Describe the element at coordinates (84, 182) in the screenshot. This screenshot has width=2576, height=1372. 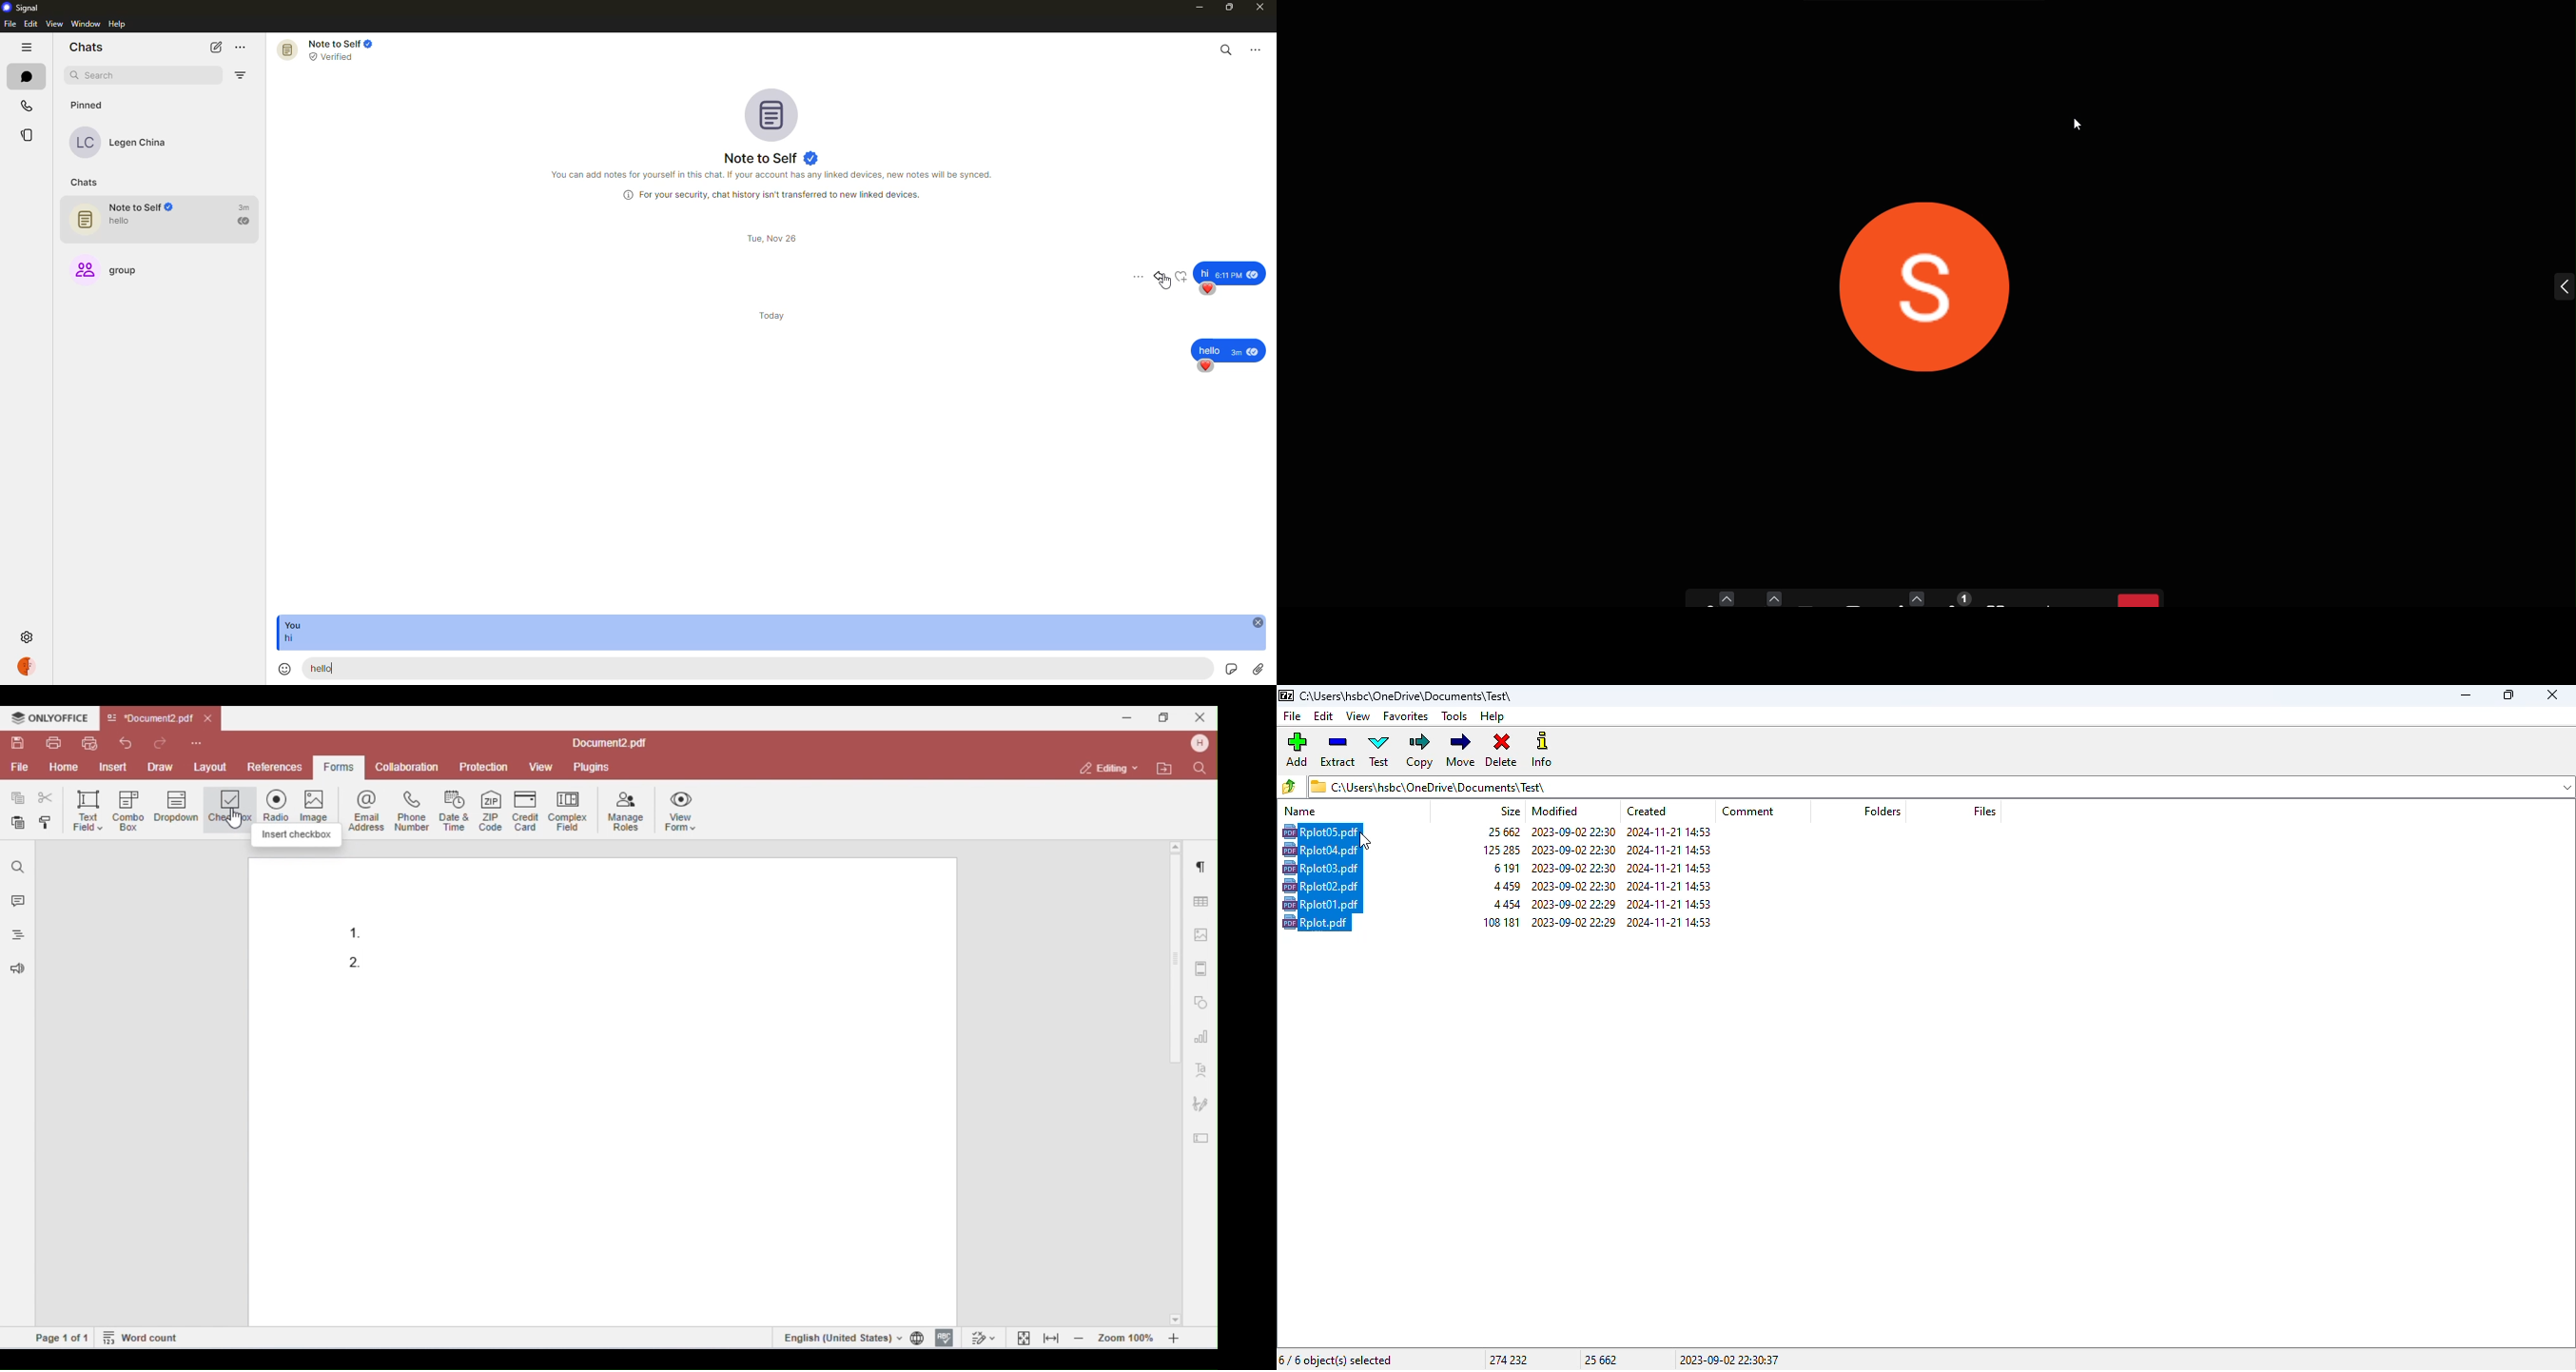
I see `chats` at that location.